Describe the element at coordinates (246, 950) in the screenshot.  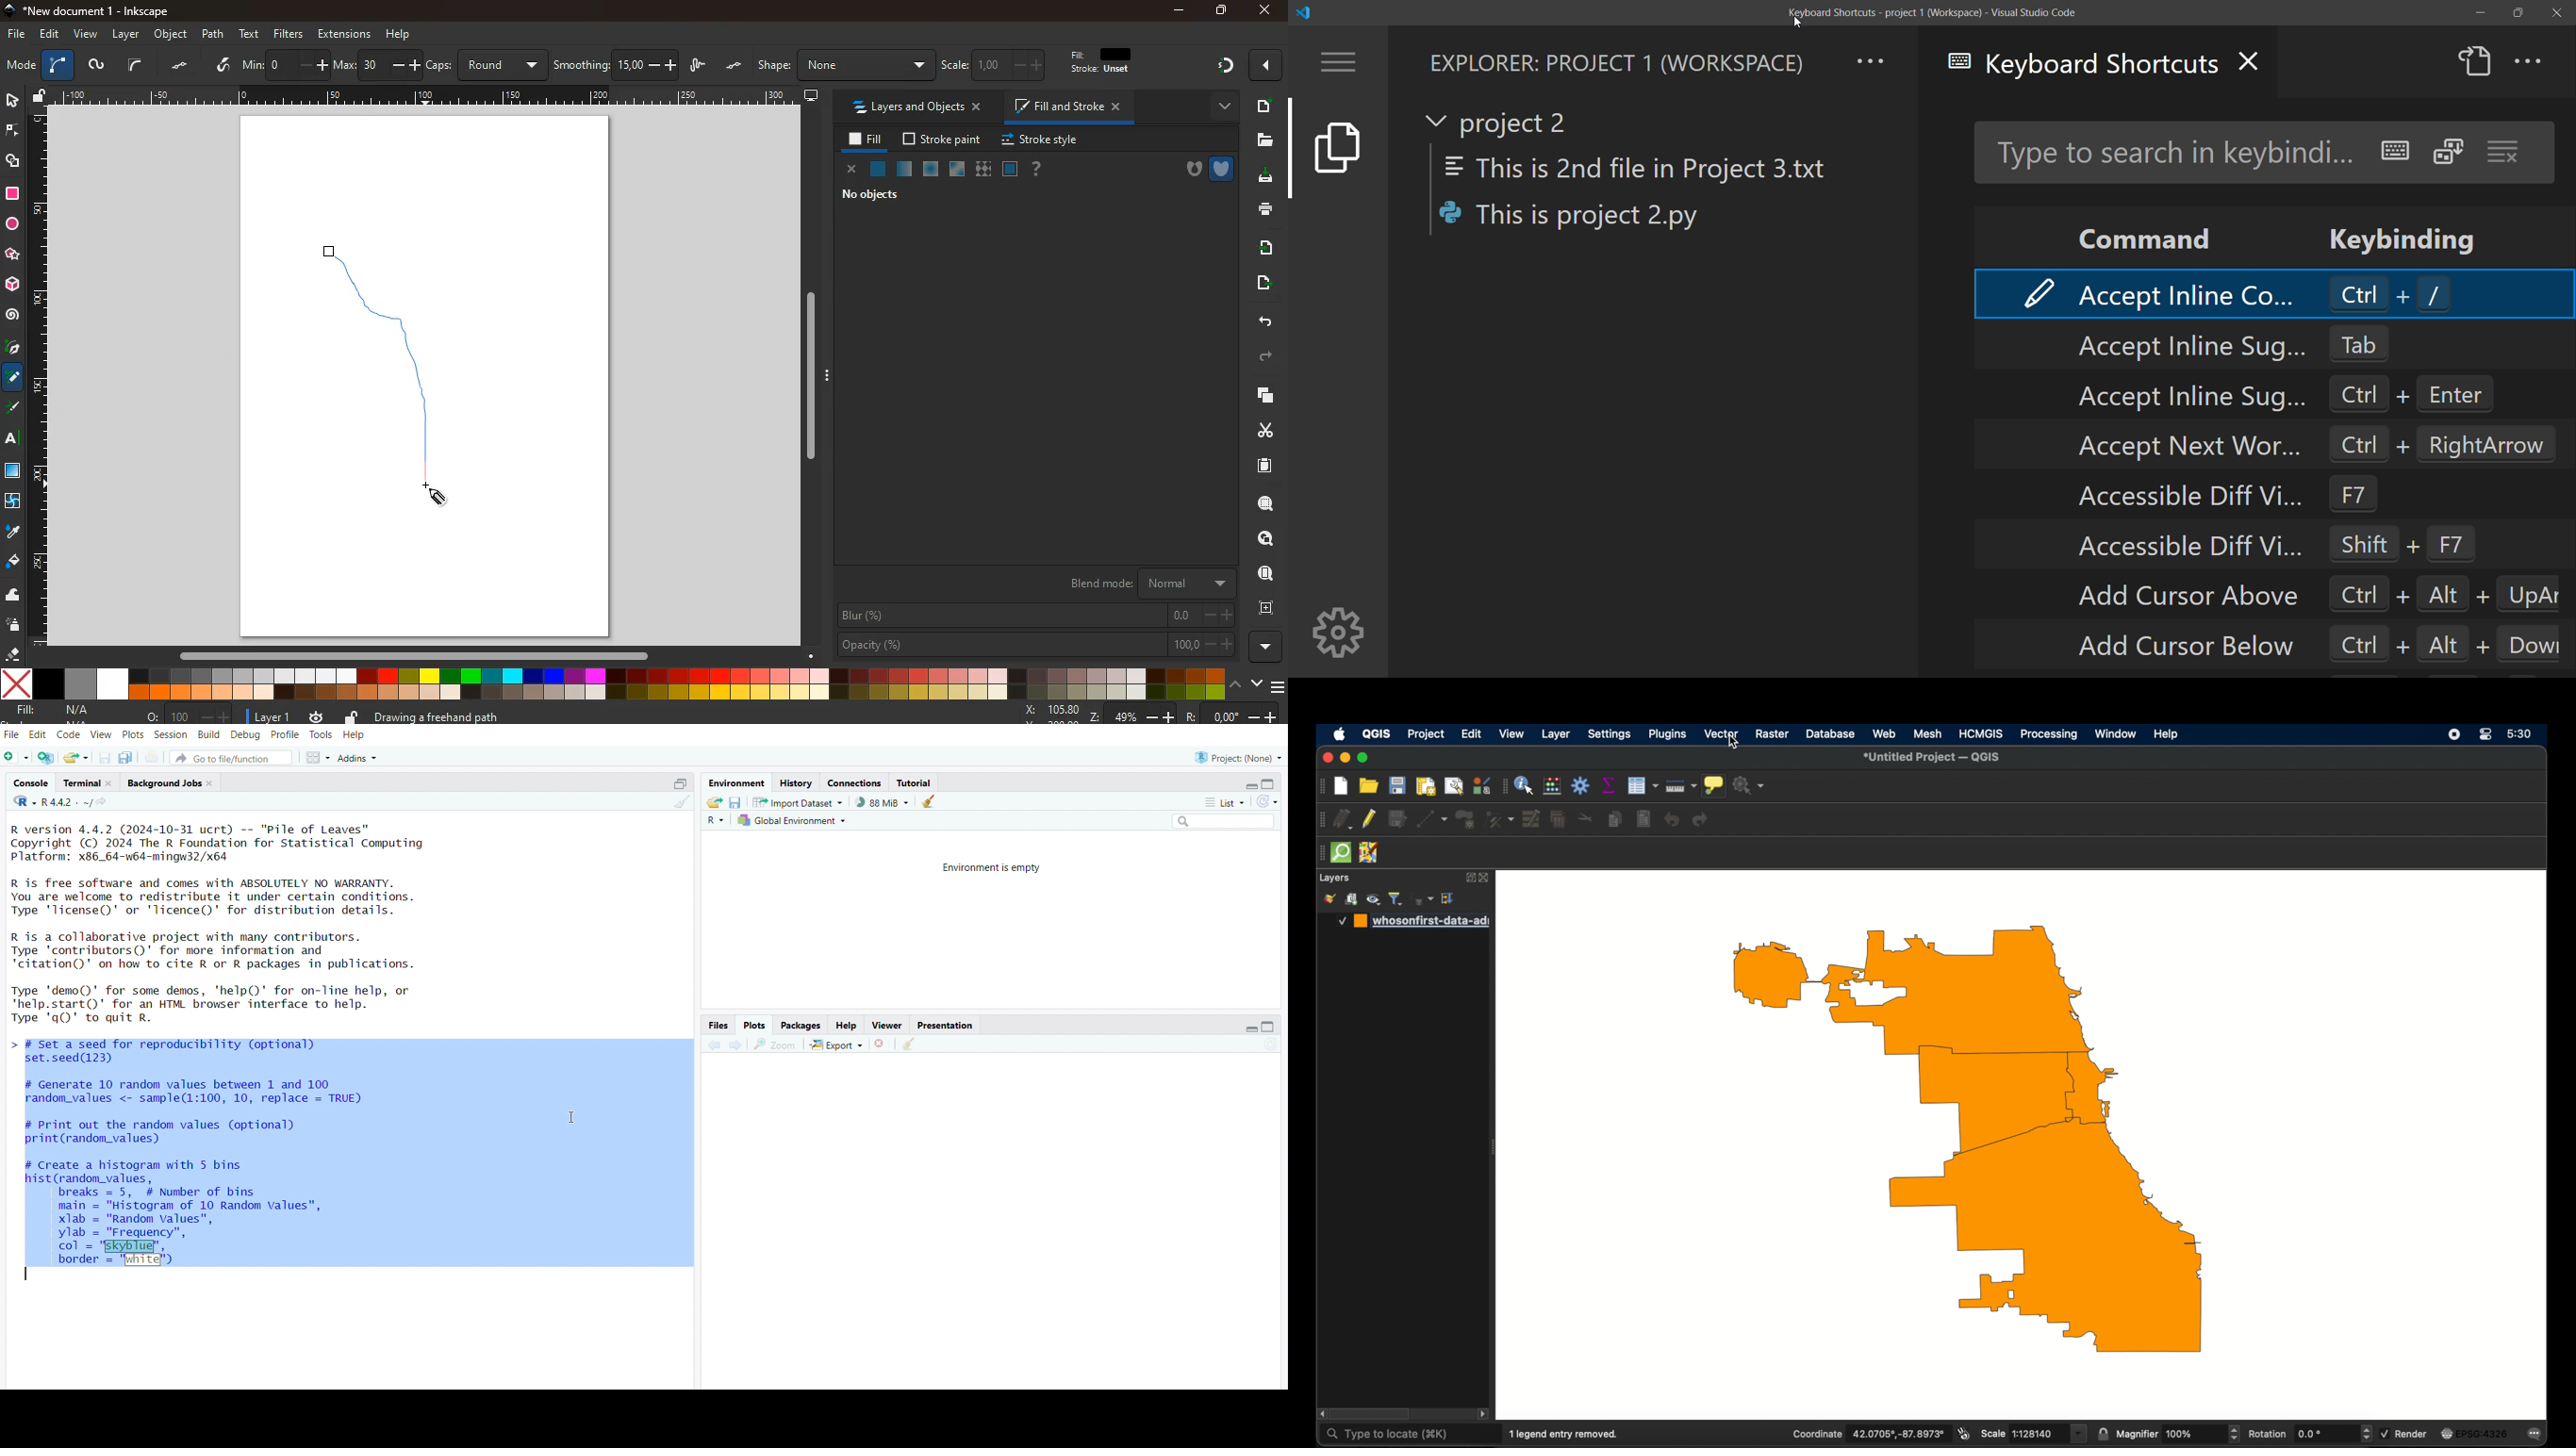
I see `details of contributors` at that location.